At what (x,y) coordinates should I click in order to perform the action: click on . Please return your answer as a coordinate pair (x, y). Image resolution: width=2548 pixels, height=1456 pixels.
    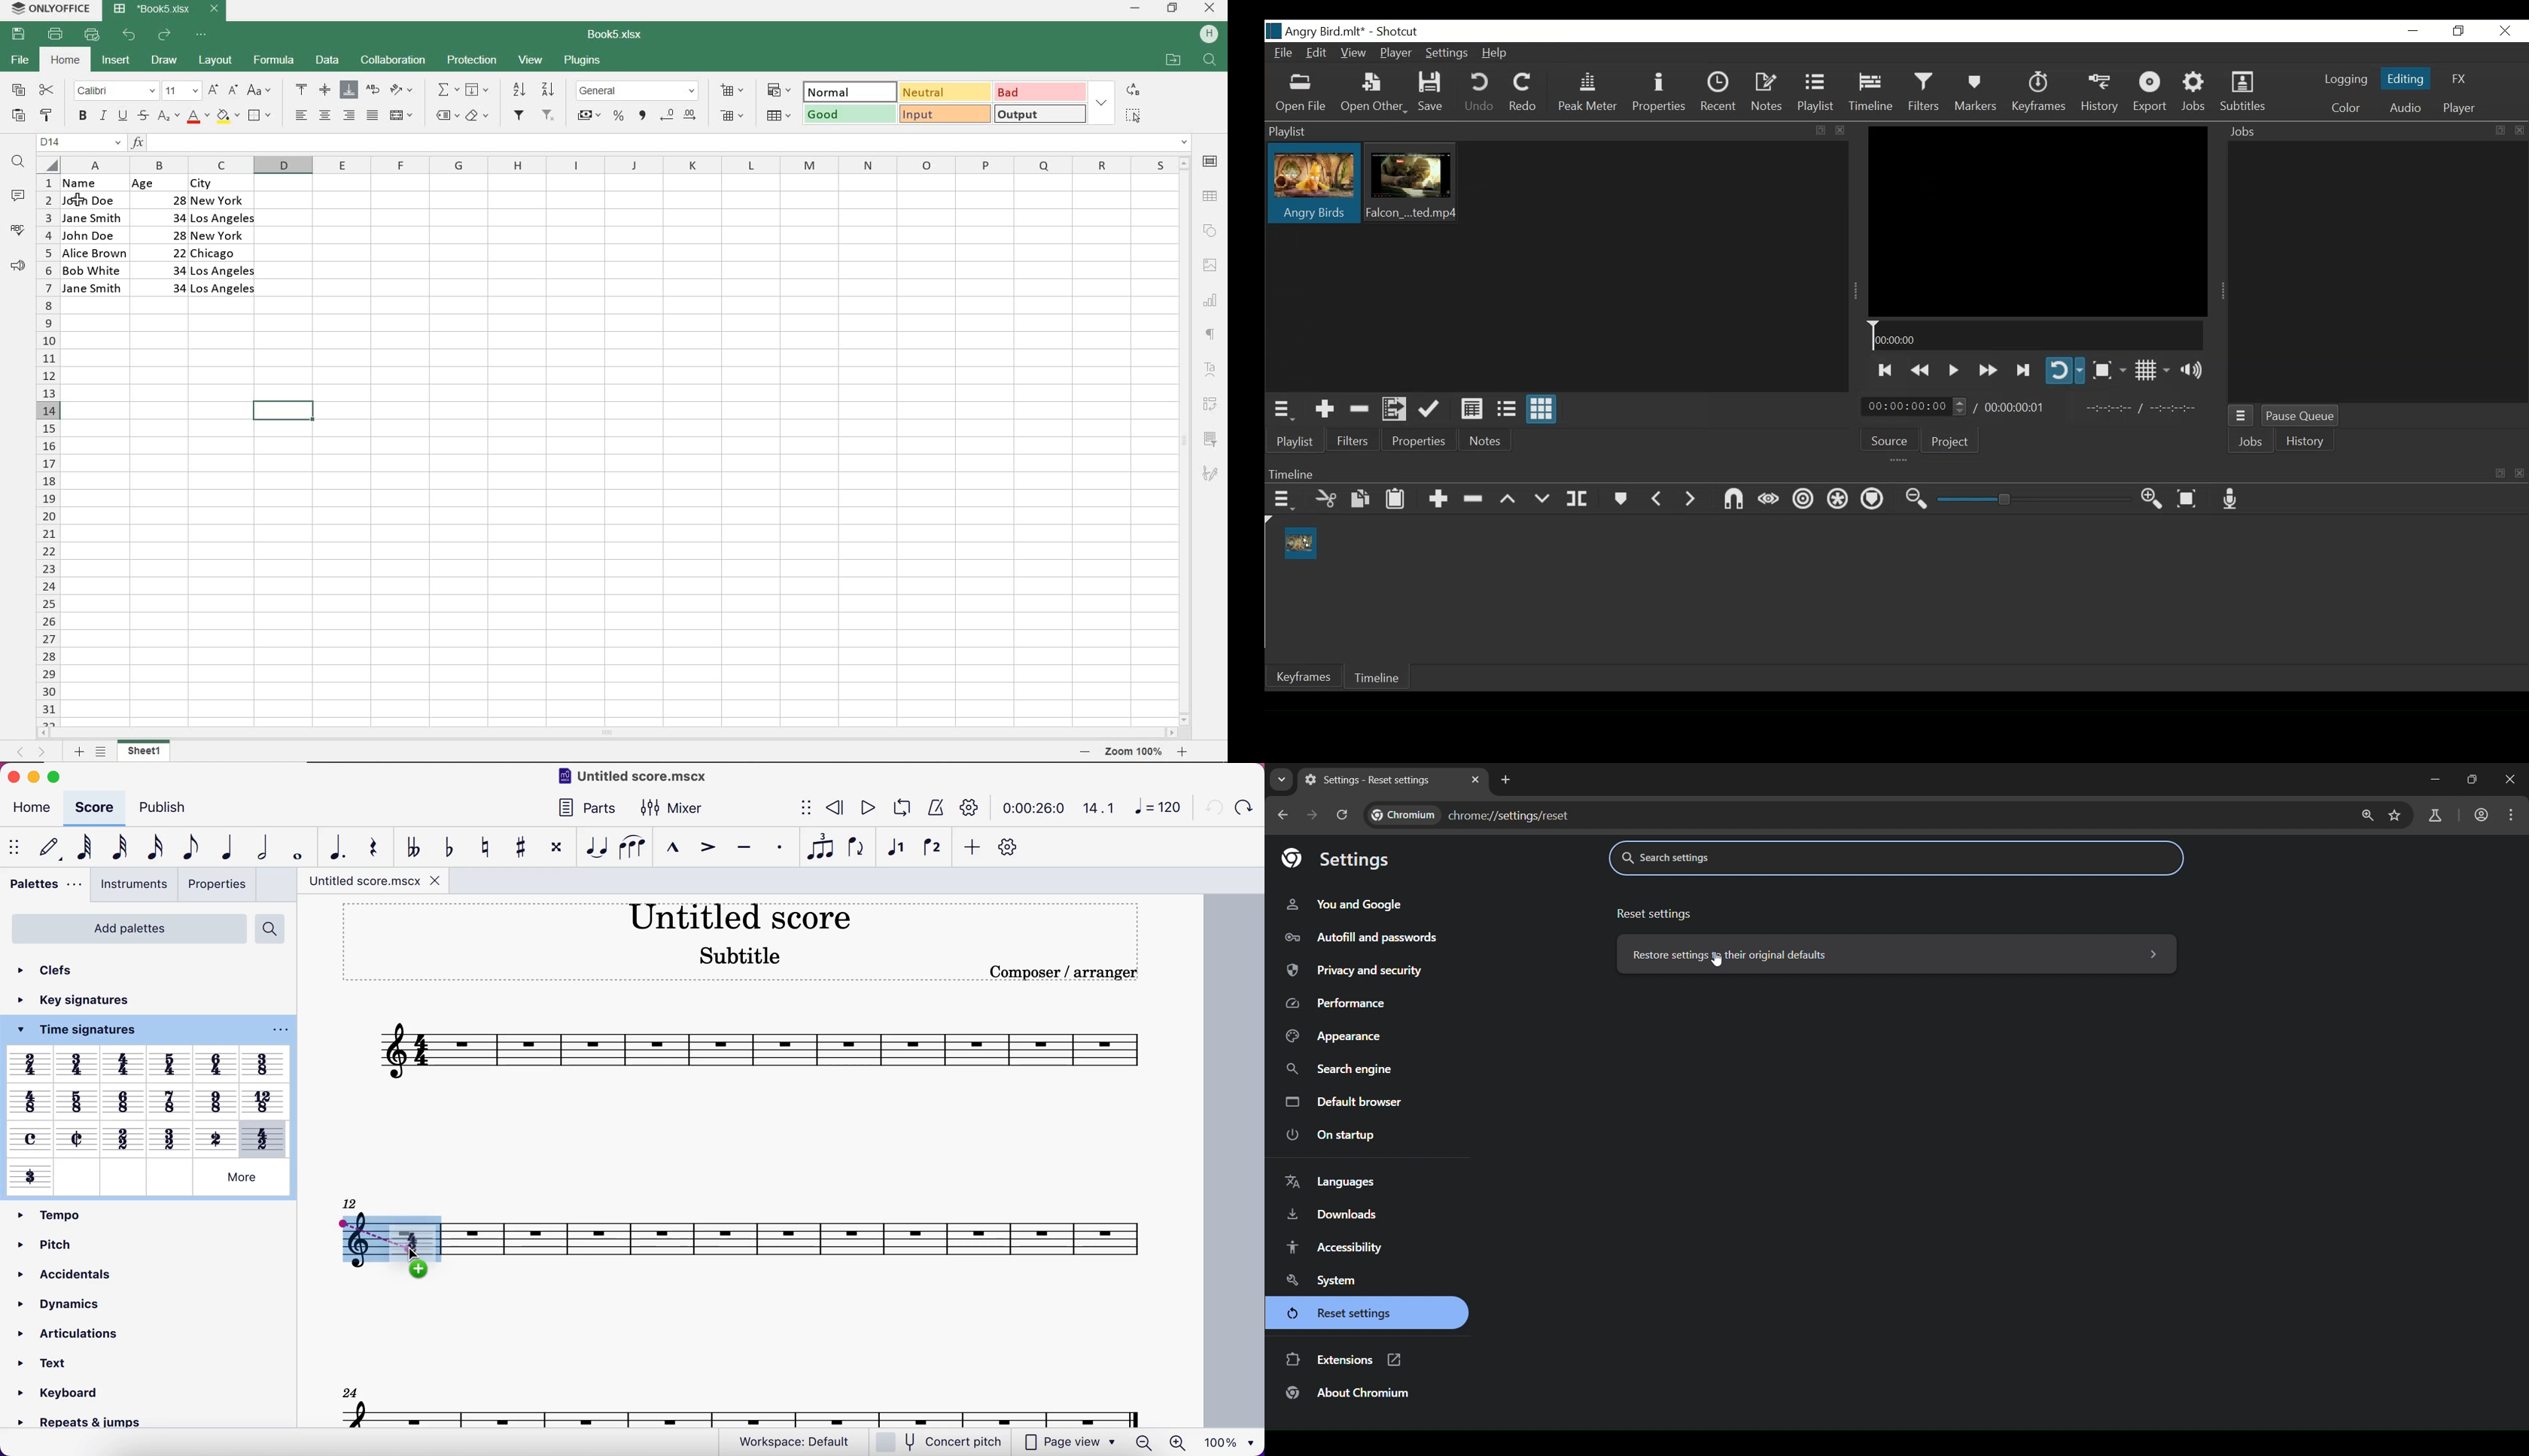
    Looking at the image, I should click on (30, 1064).